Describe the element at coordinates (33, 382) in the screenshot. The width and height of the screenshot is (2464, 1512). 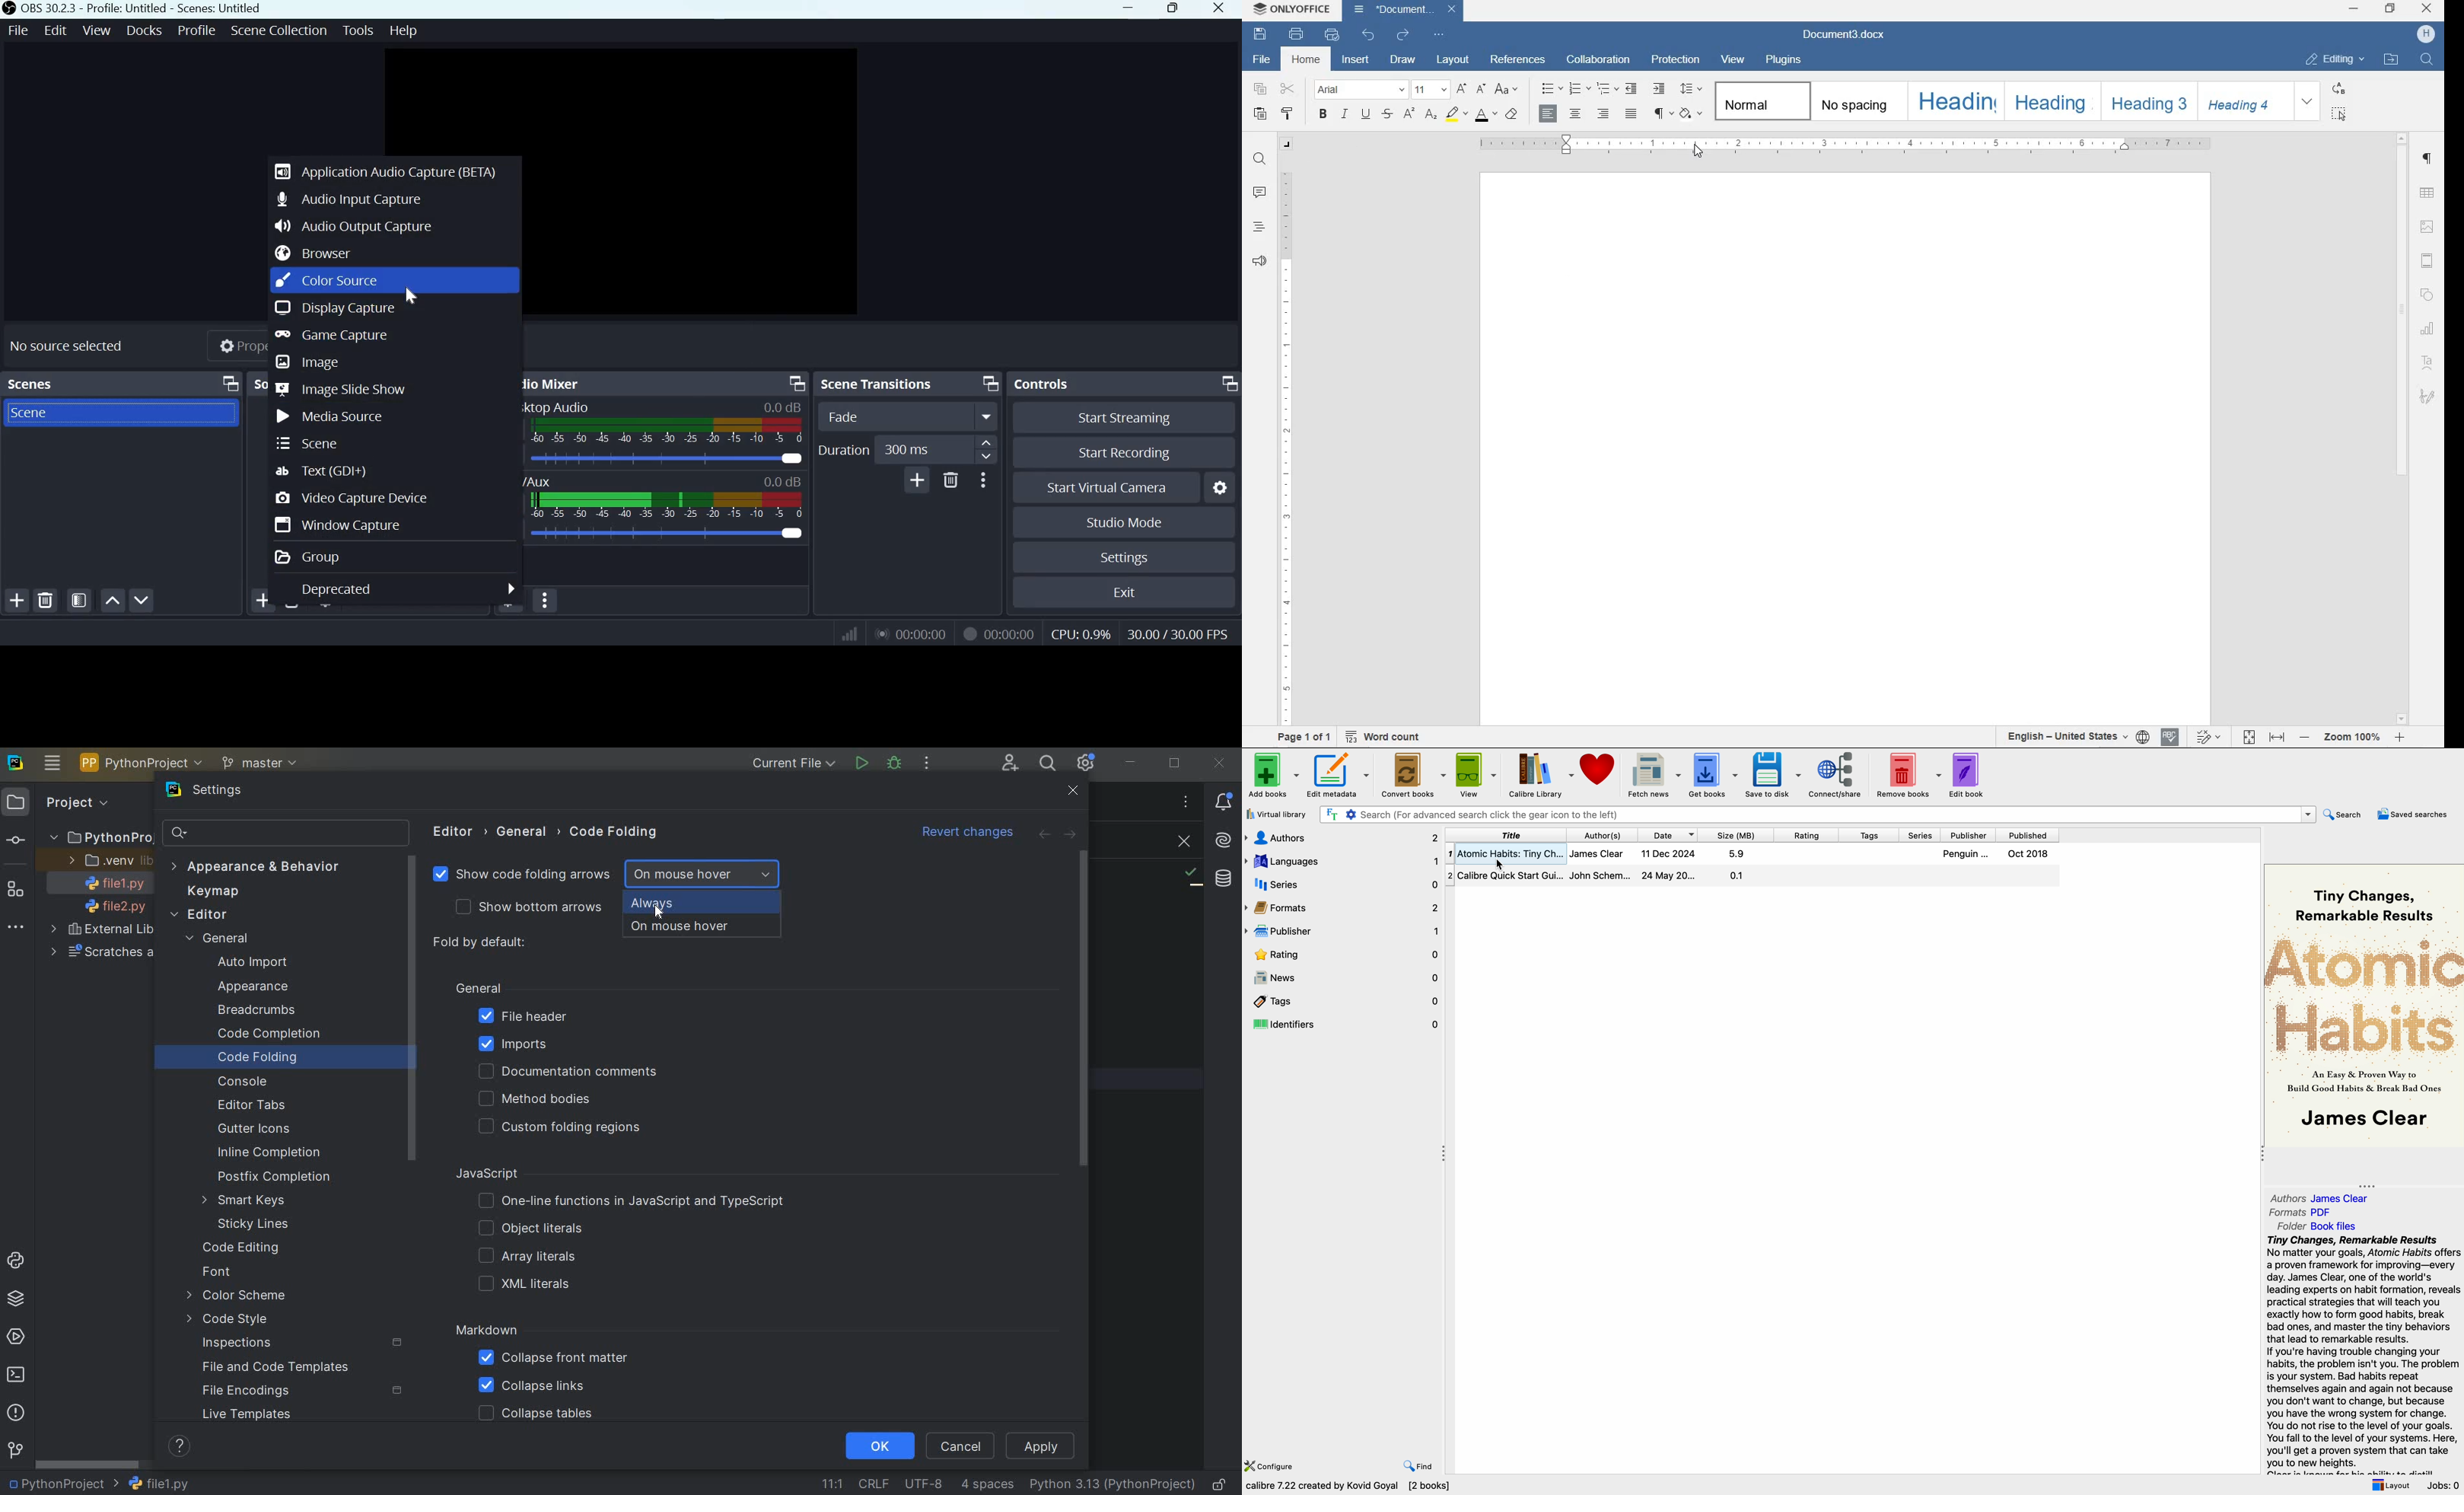
I see `scenes` at that location.